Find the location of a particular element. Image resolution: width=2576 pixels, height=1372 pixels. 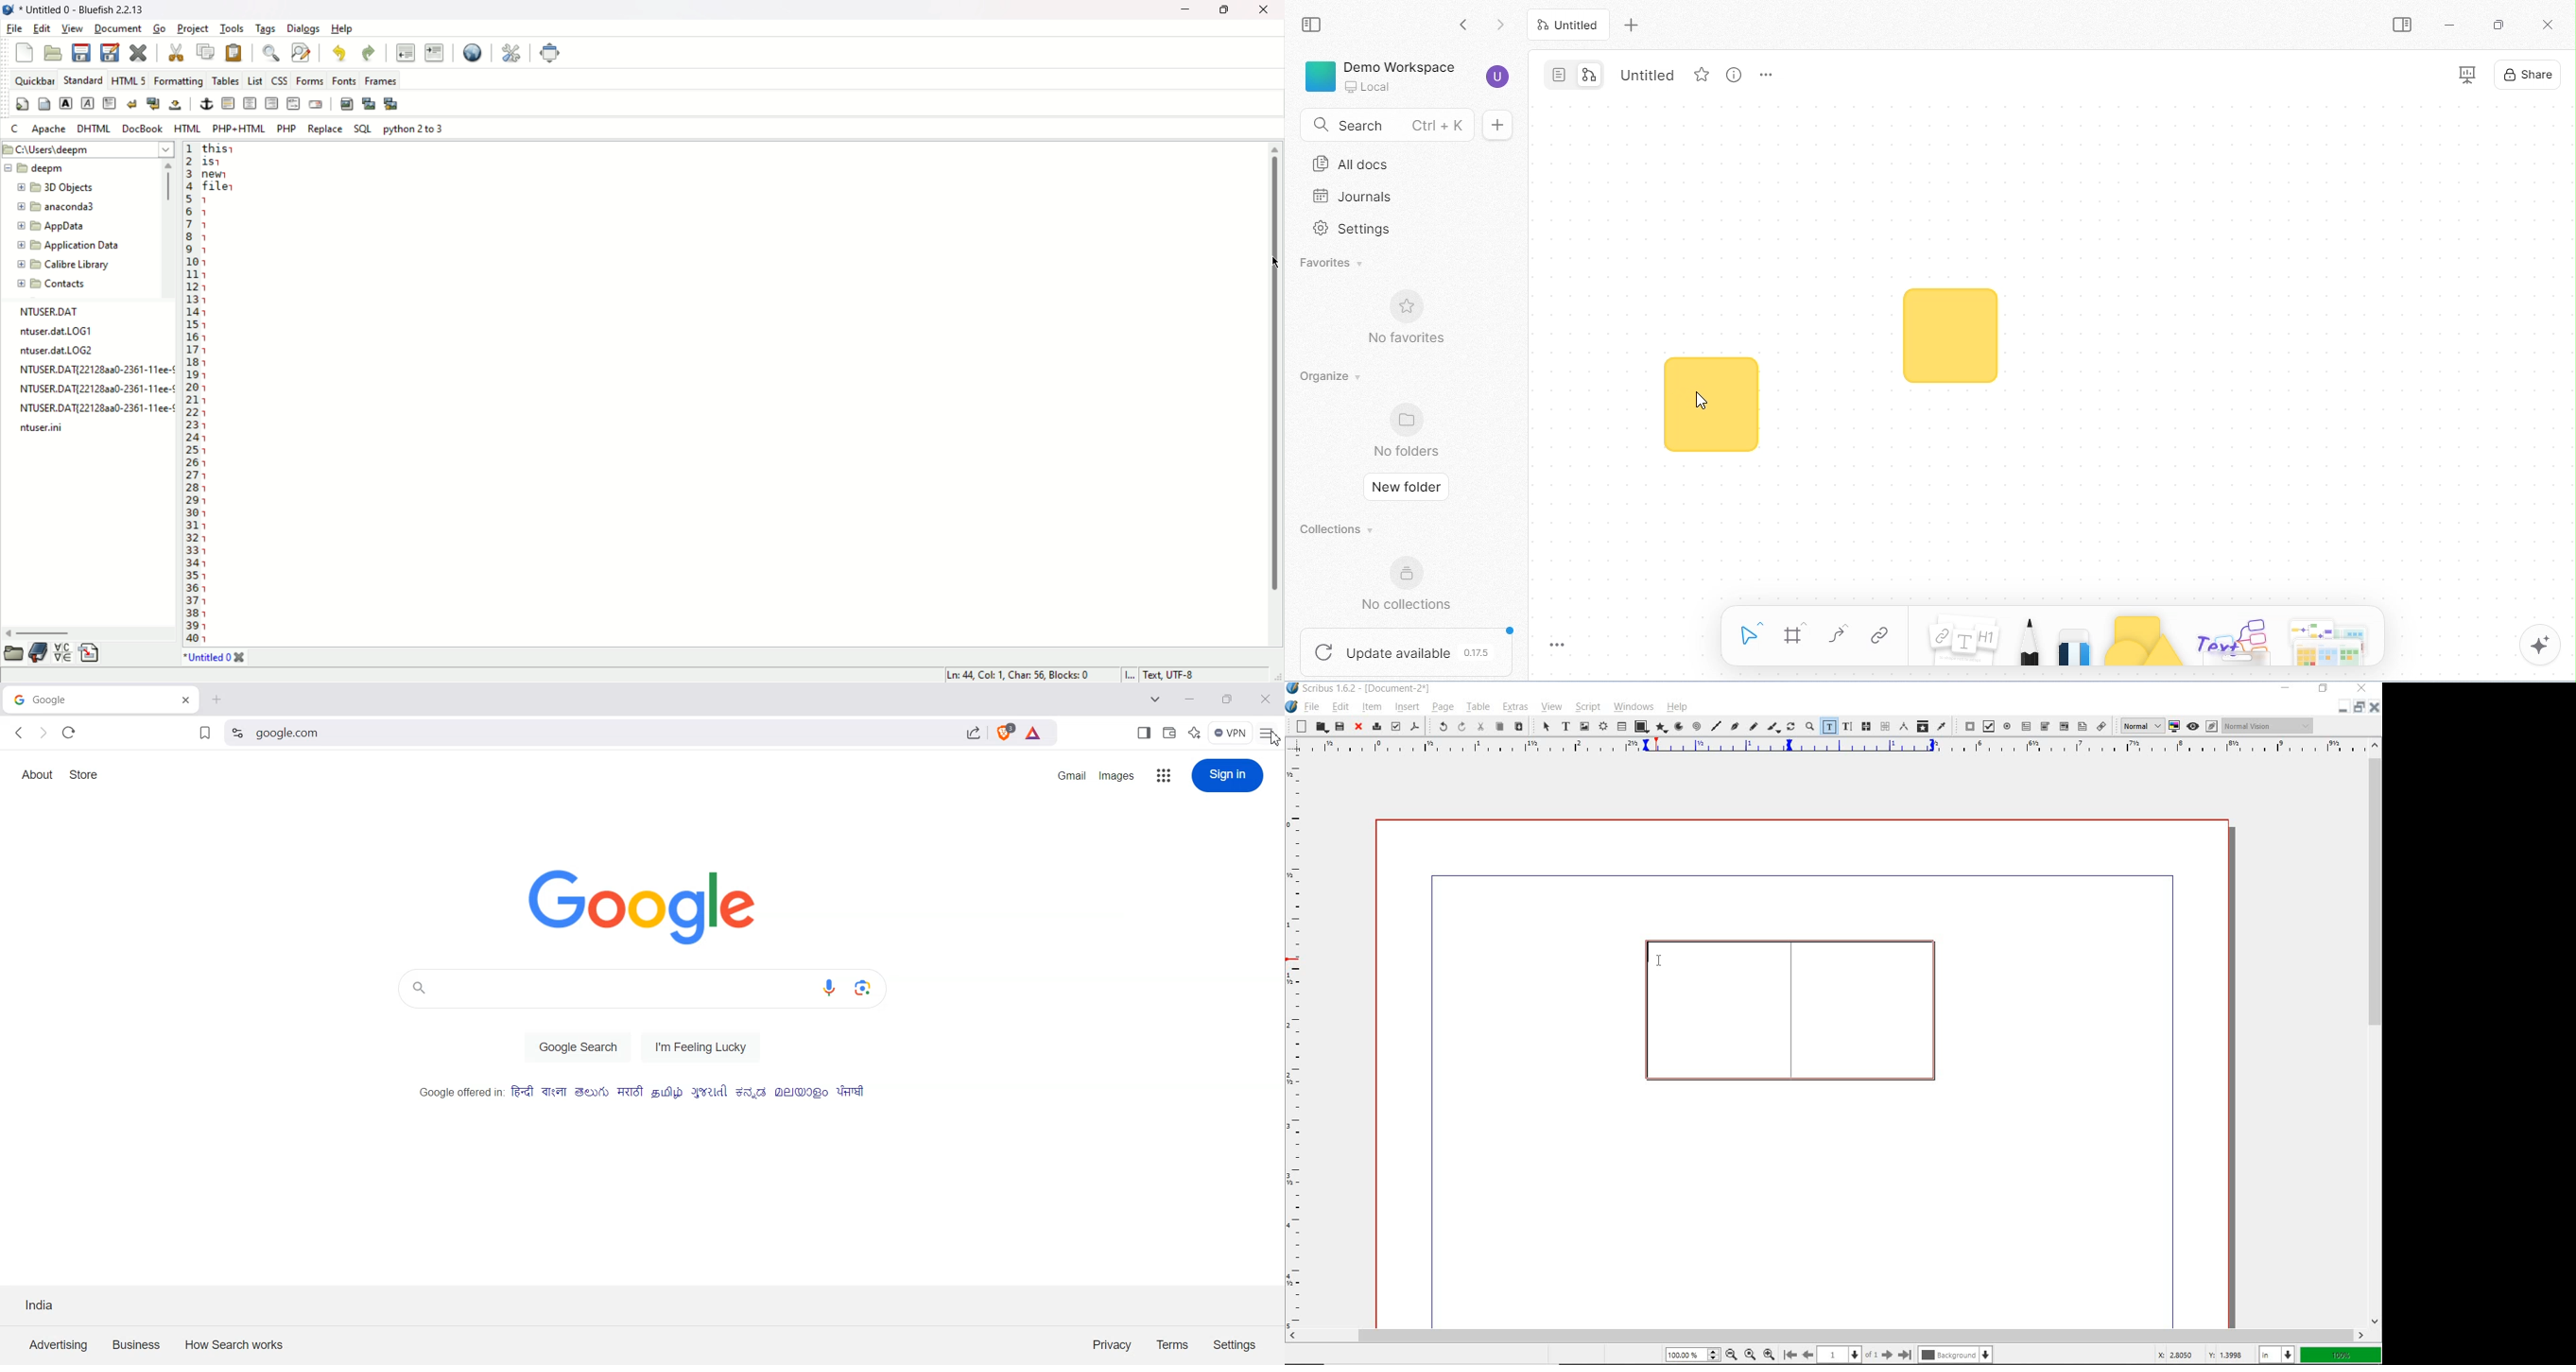

save as pdf is located at coordinates (1415, 726).